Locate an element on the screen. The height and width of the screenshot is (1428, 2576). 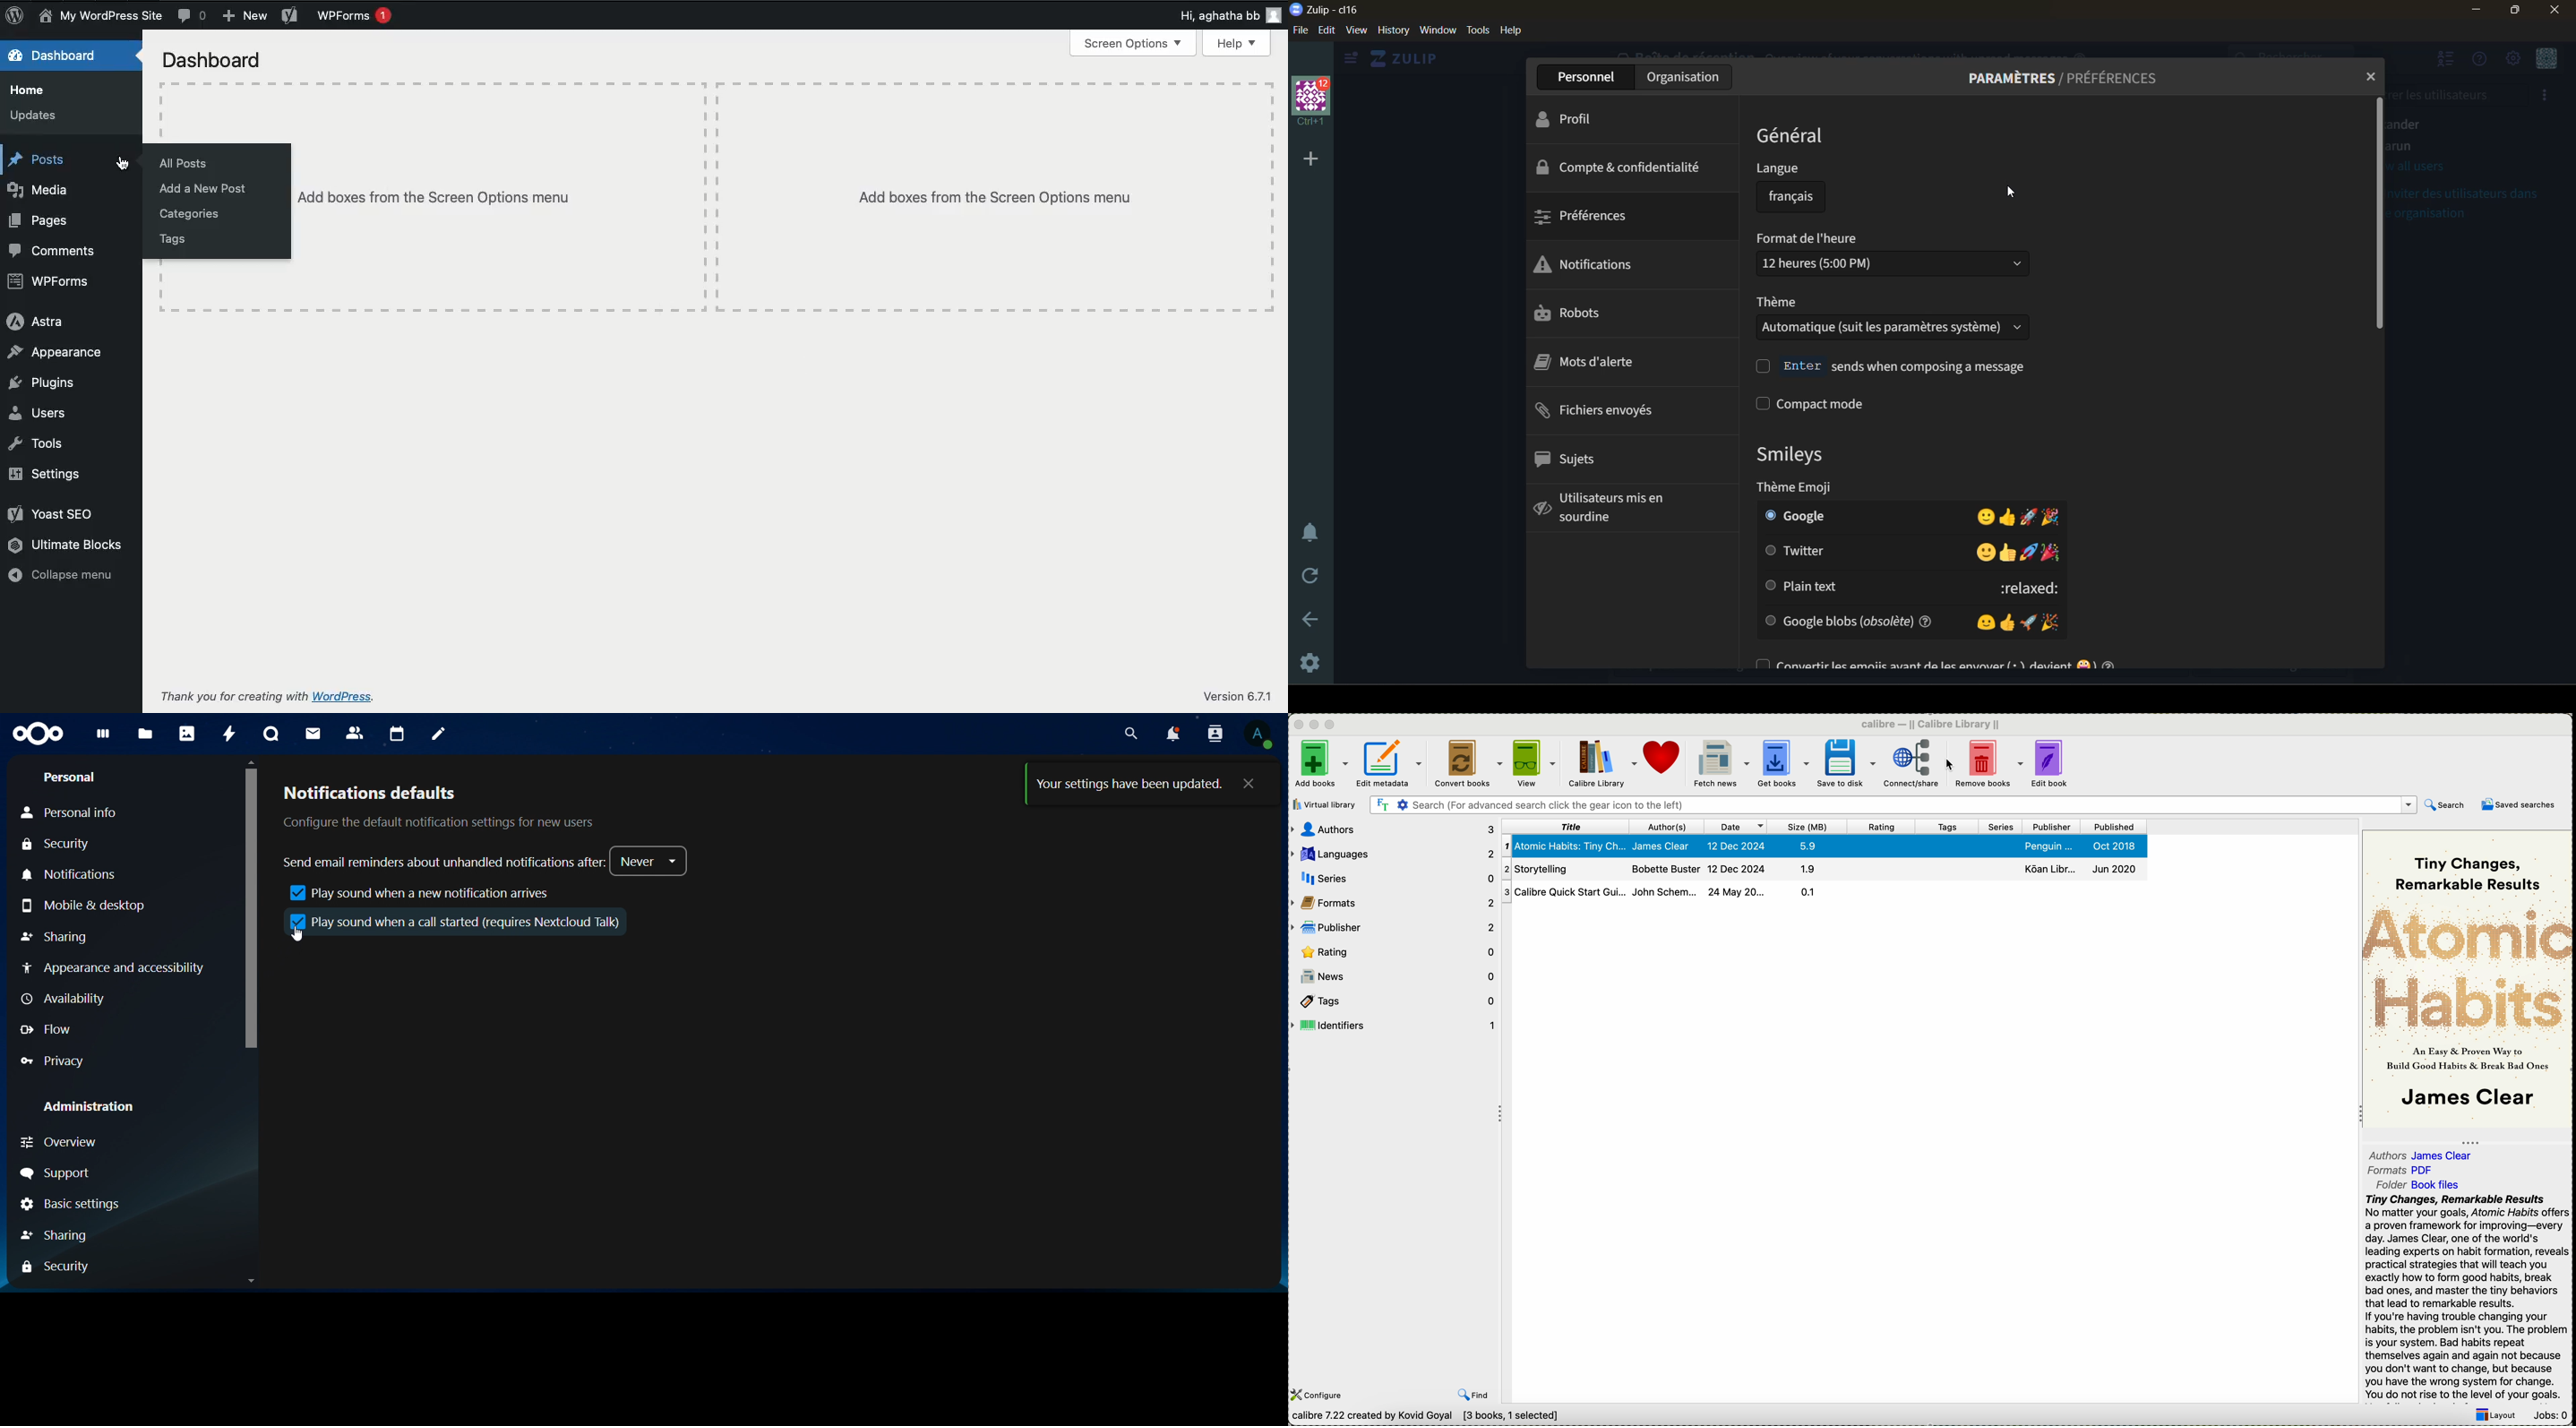
Home is located at coordinates (29, 91).